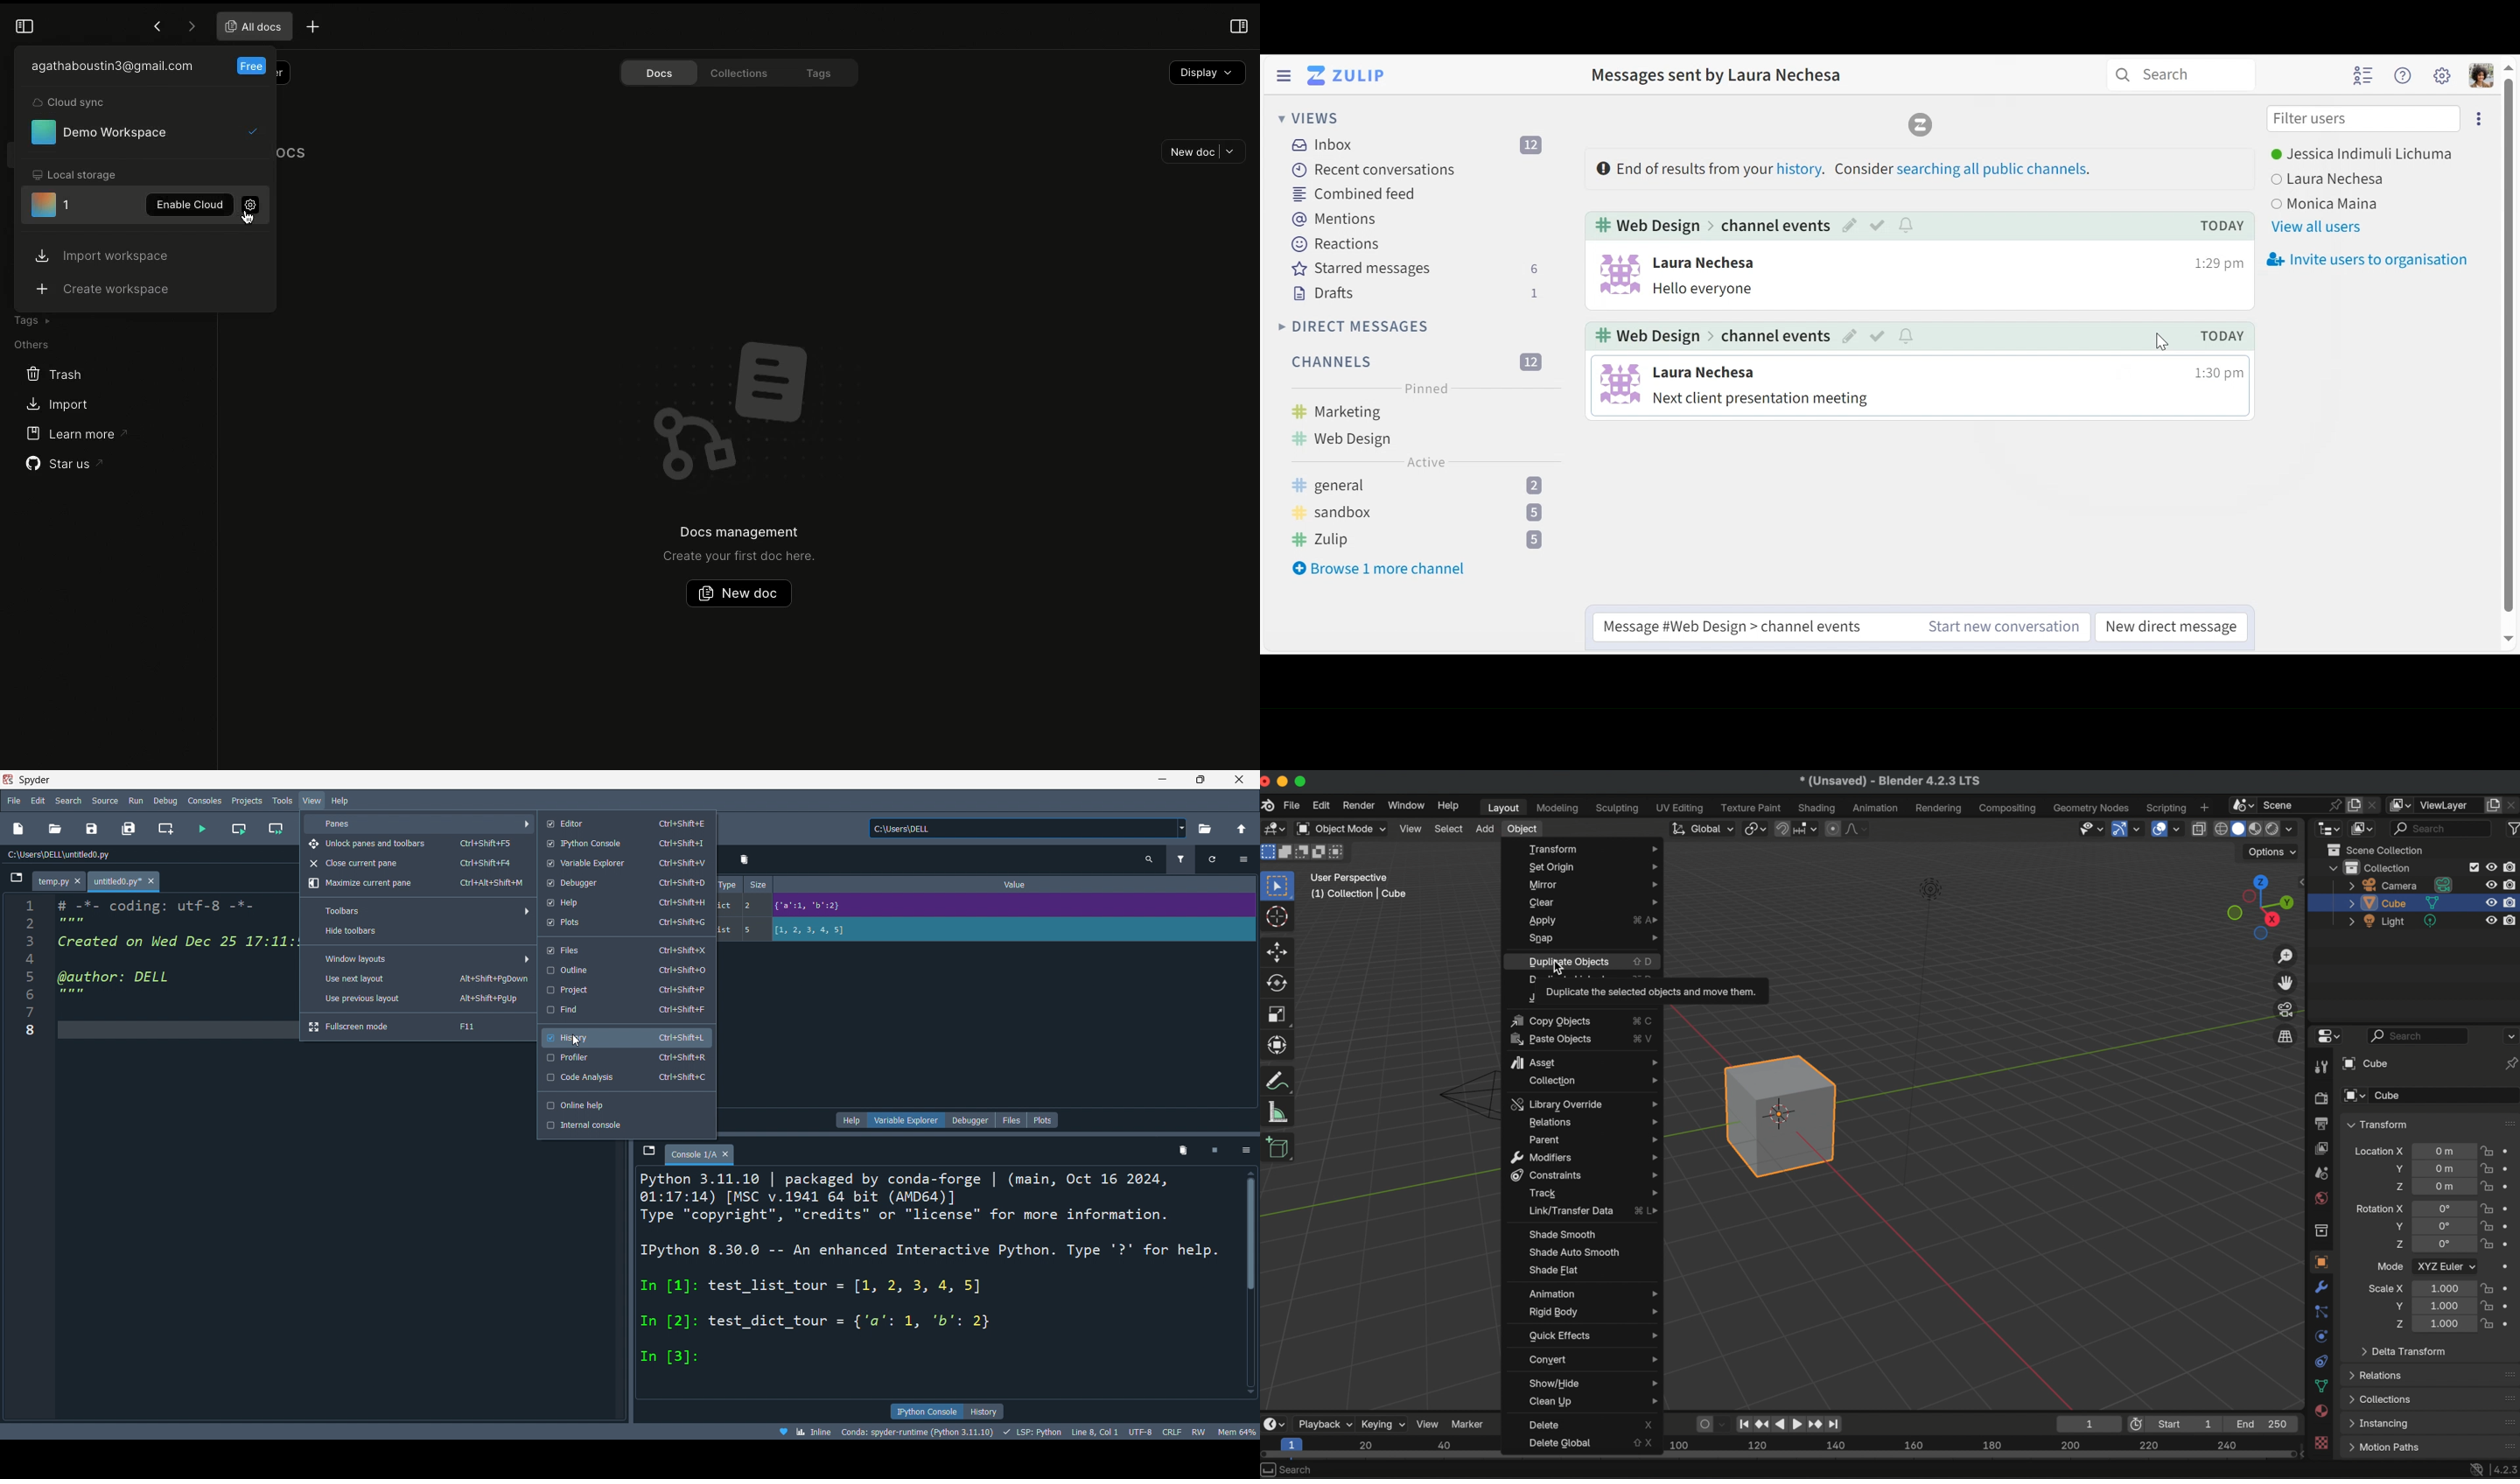  What do you see at coordinates (2511, 827) in the screenshot?
I see `filter icon` at bounding box center [2511, 827].